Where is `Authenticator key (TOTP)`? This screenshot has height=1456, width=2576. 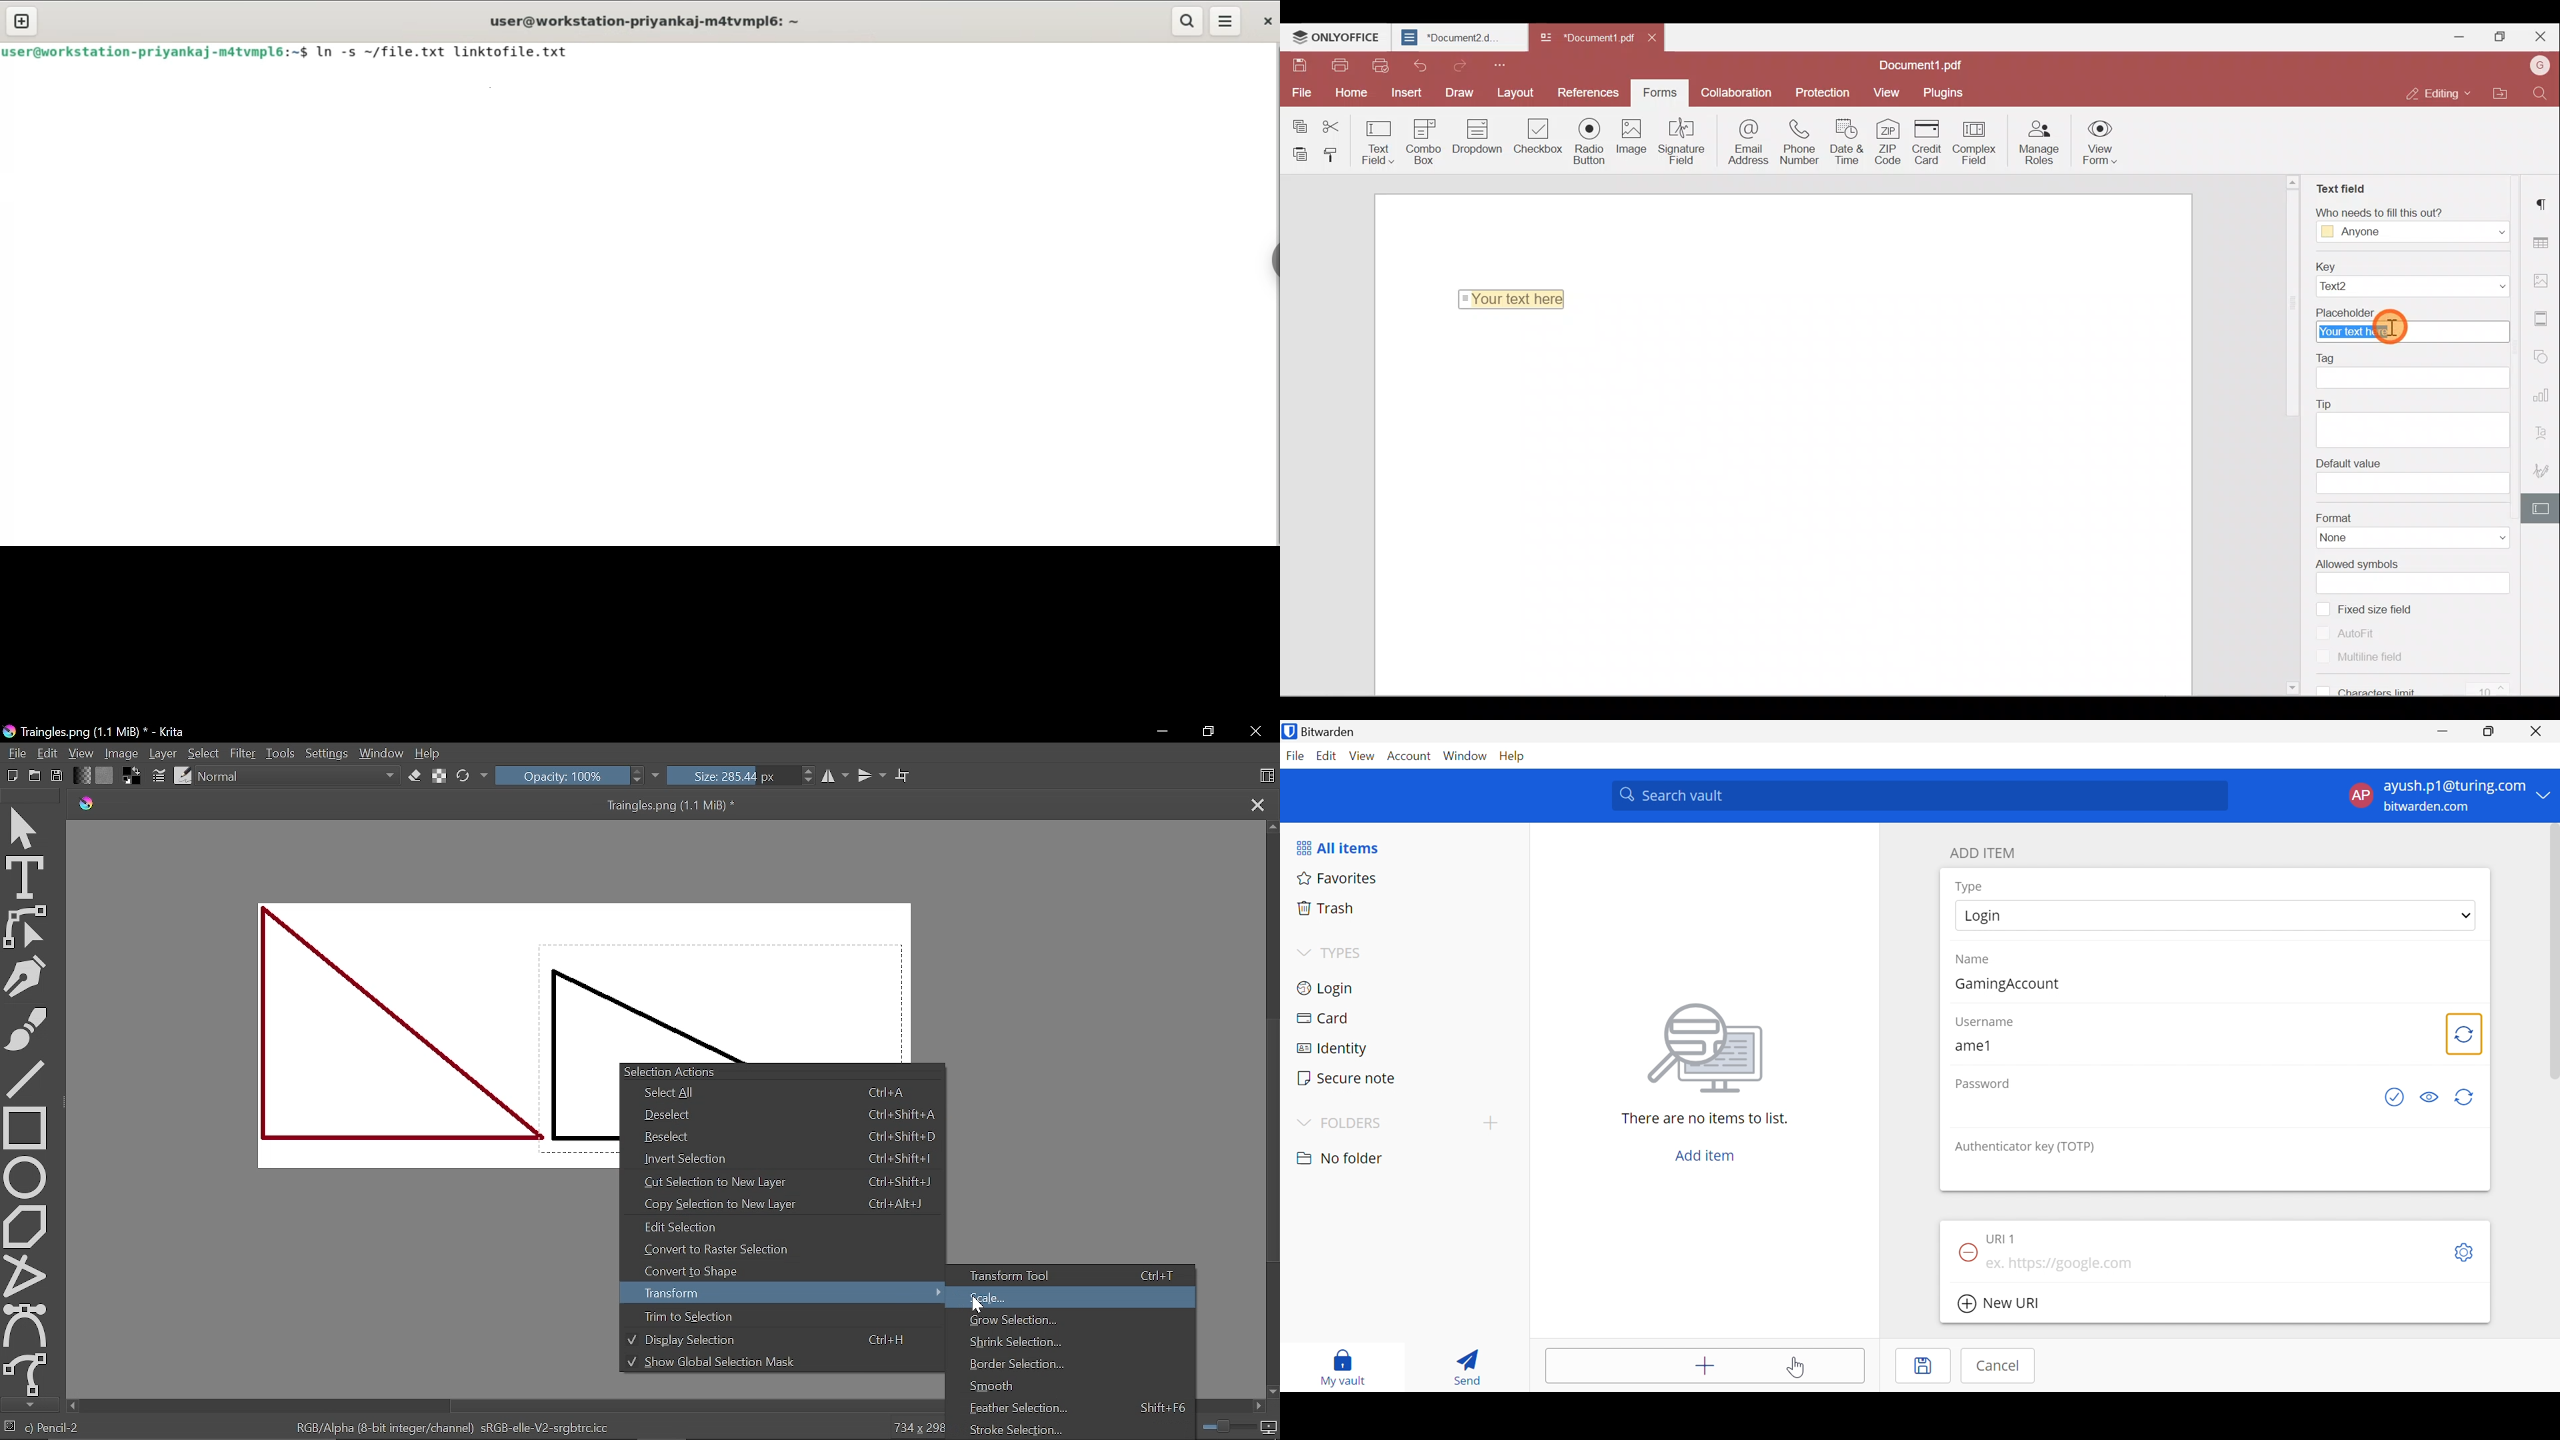 Authenticator key (TOTP) is located at coordinates (2029, 1147).